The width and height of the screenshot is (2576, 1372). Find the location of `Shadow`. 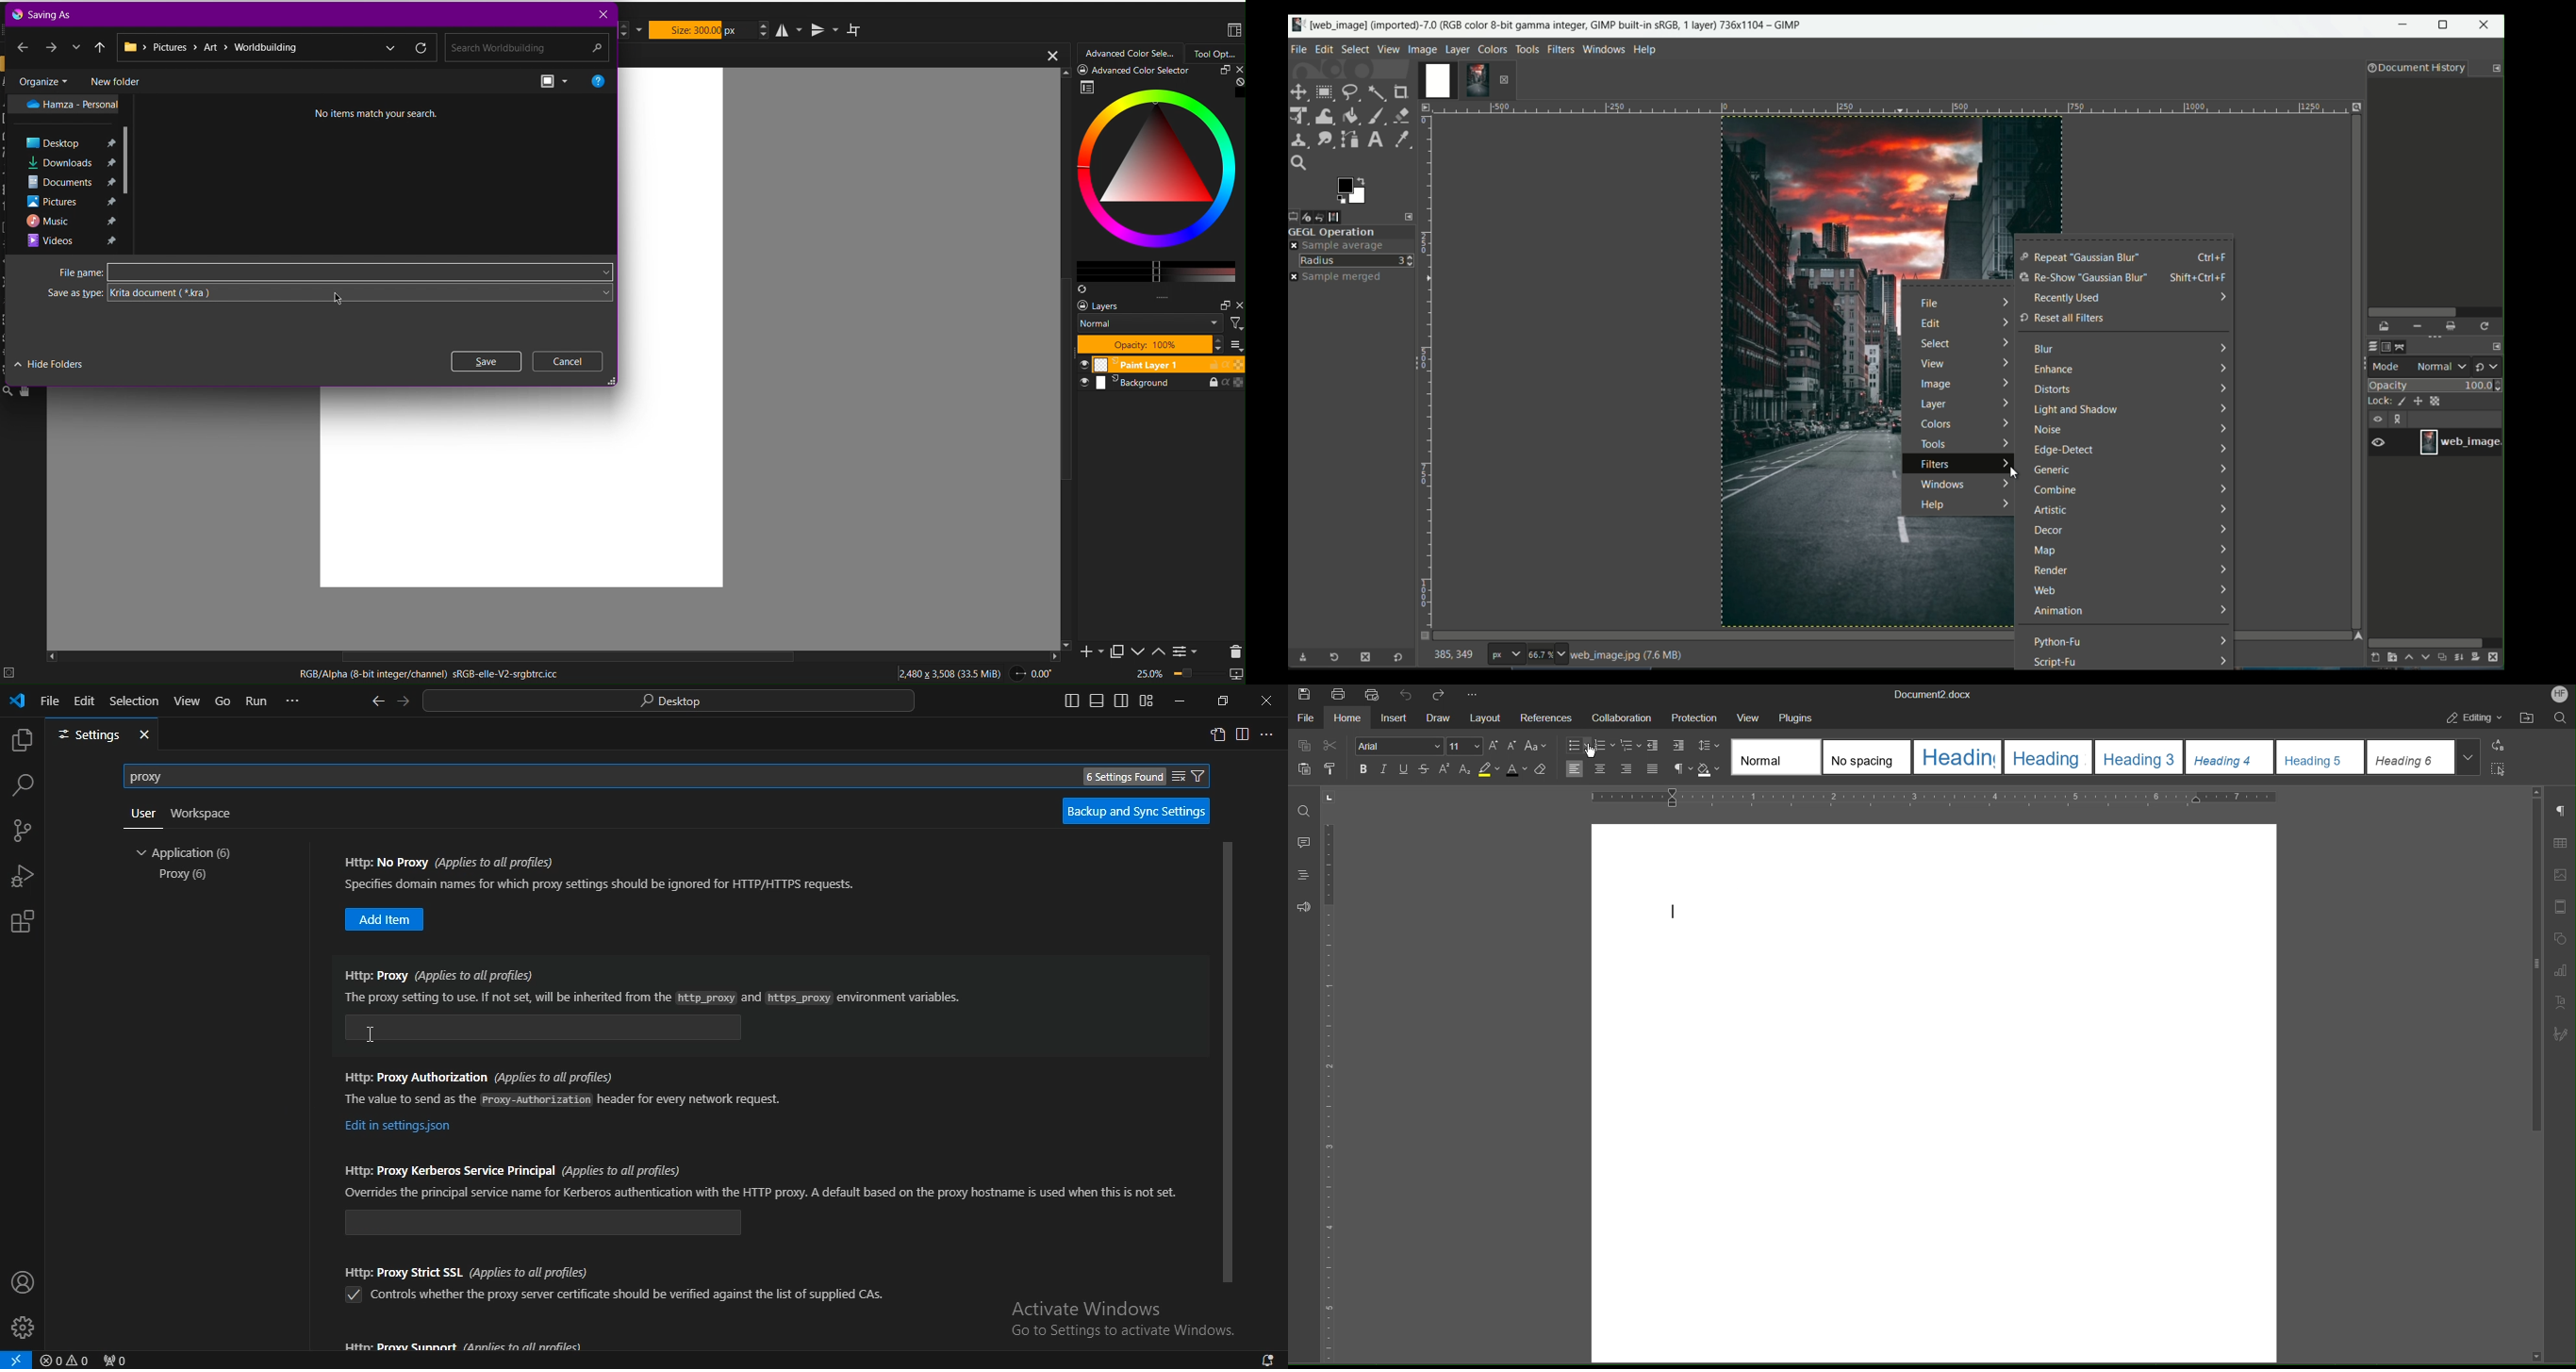

Shadow is located at coordinates (1710, 766).